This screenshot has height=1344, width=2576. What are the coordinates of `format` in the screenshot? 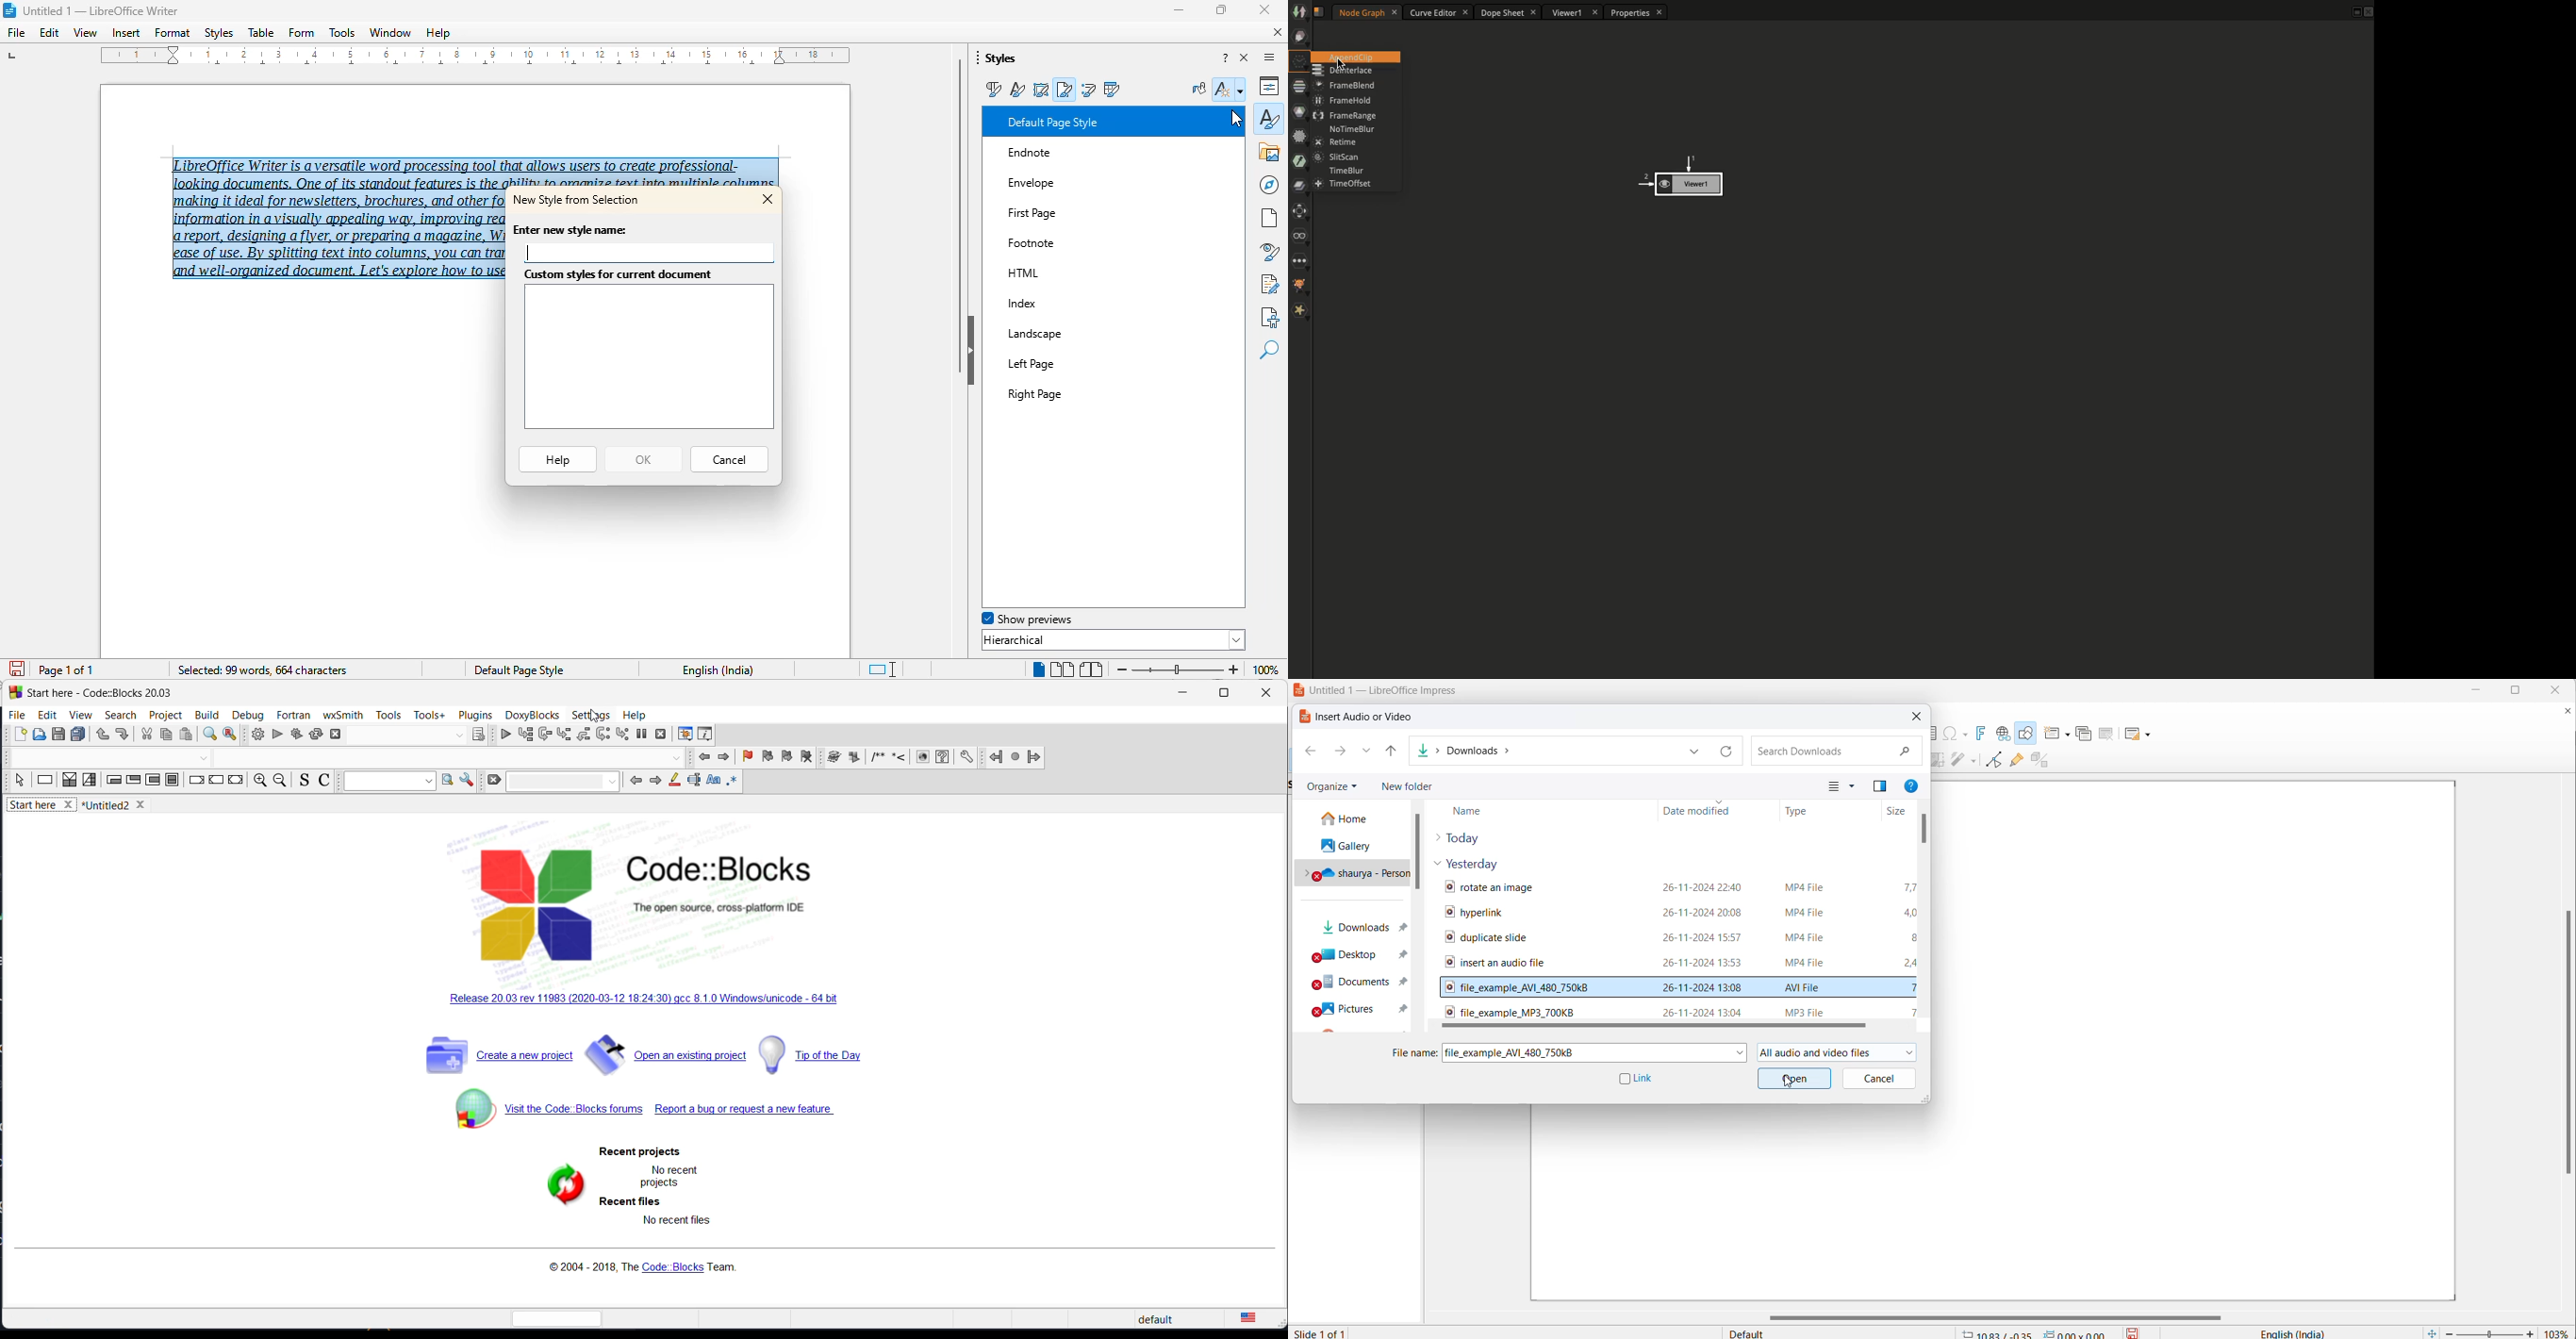 It's located at (173, 32).